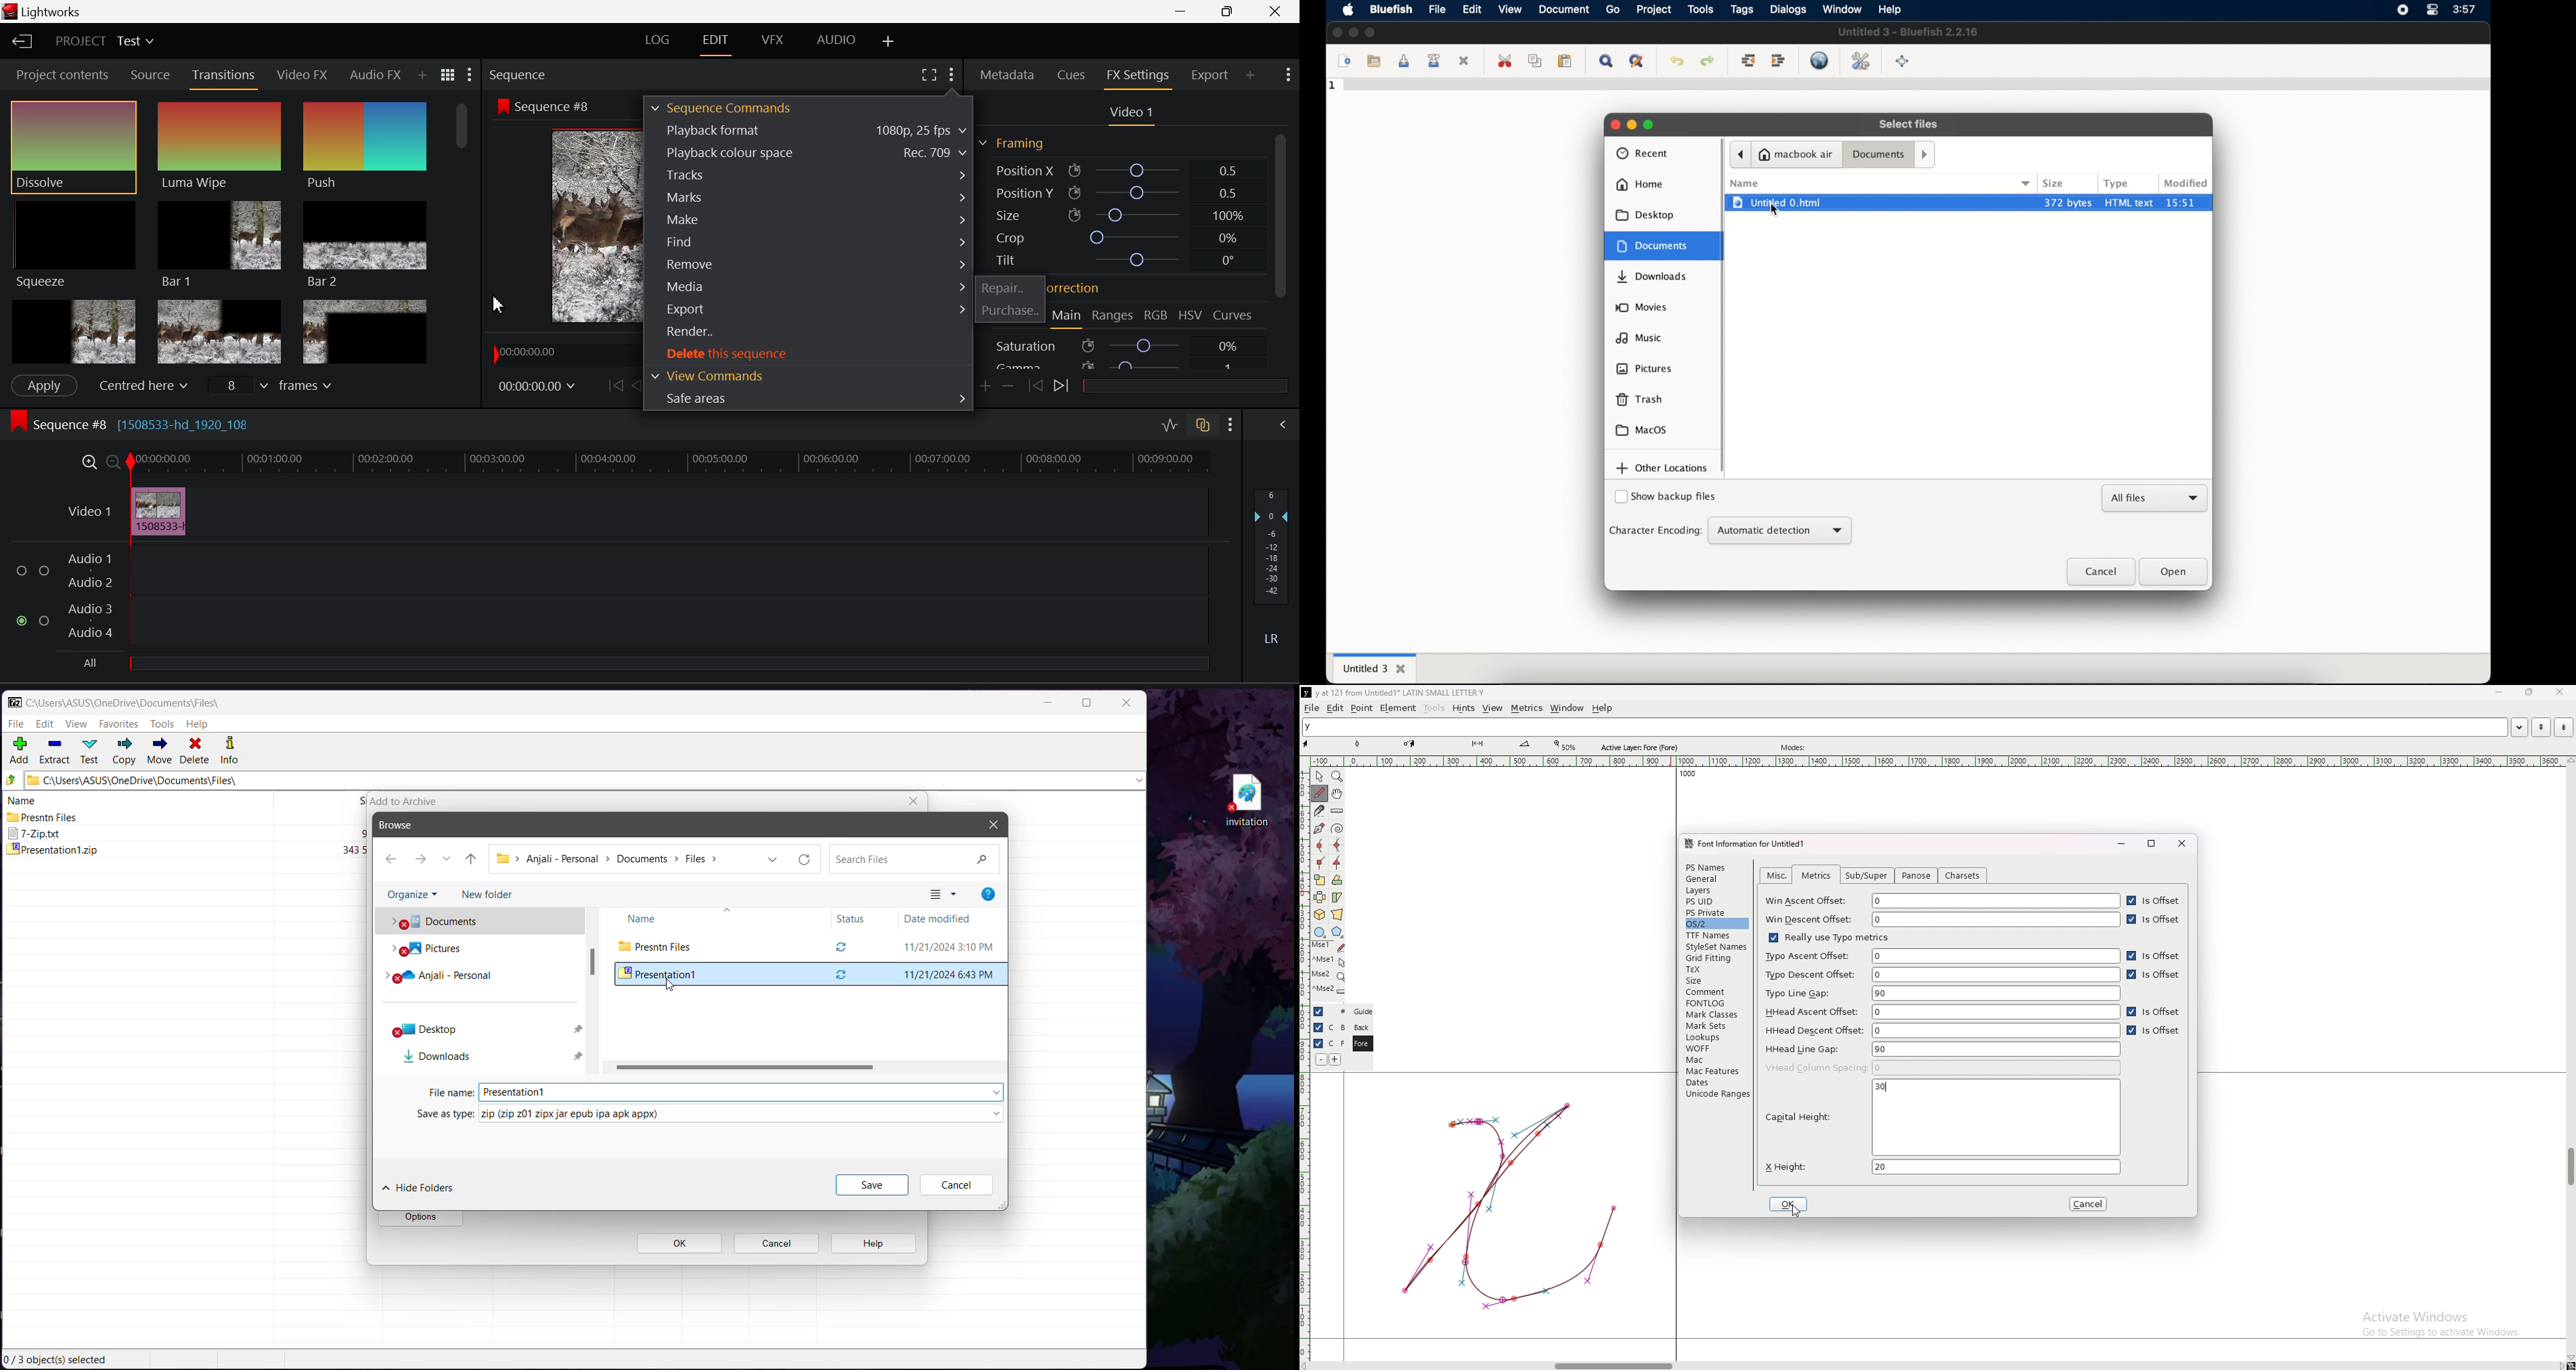  Describe the element at coordinates (74, 244) in the screenshot. I see `Squeeze` at that location.